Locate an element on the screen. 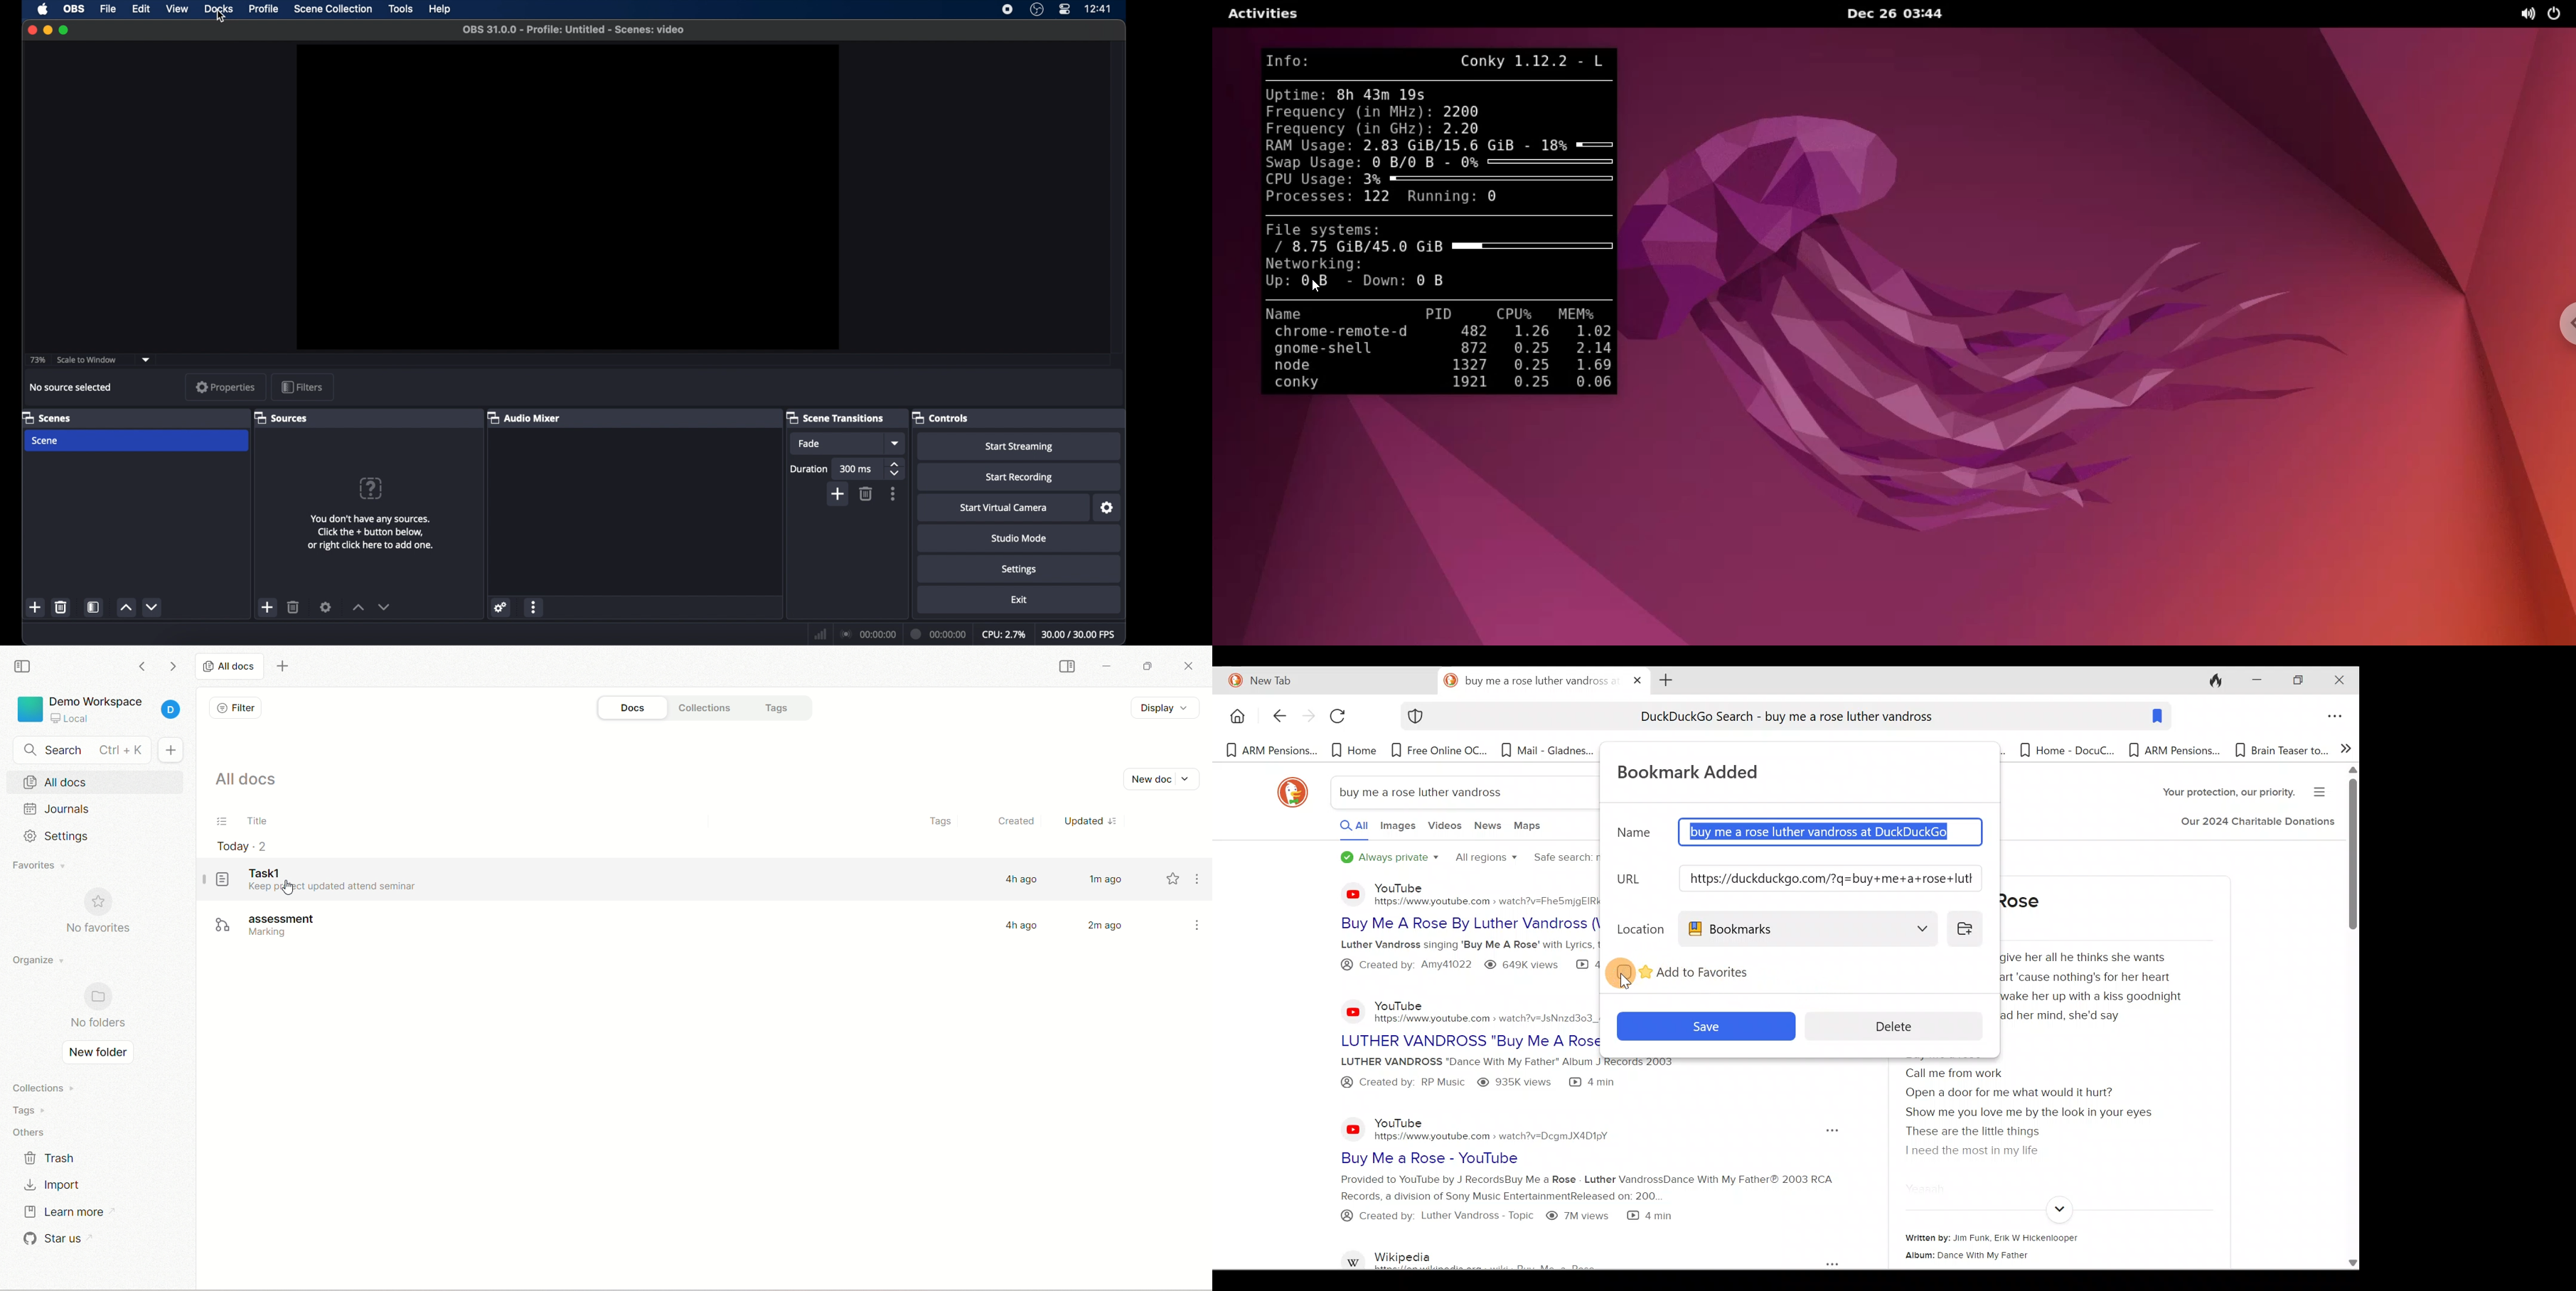  minimize is located at coordinates (1109, 668).